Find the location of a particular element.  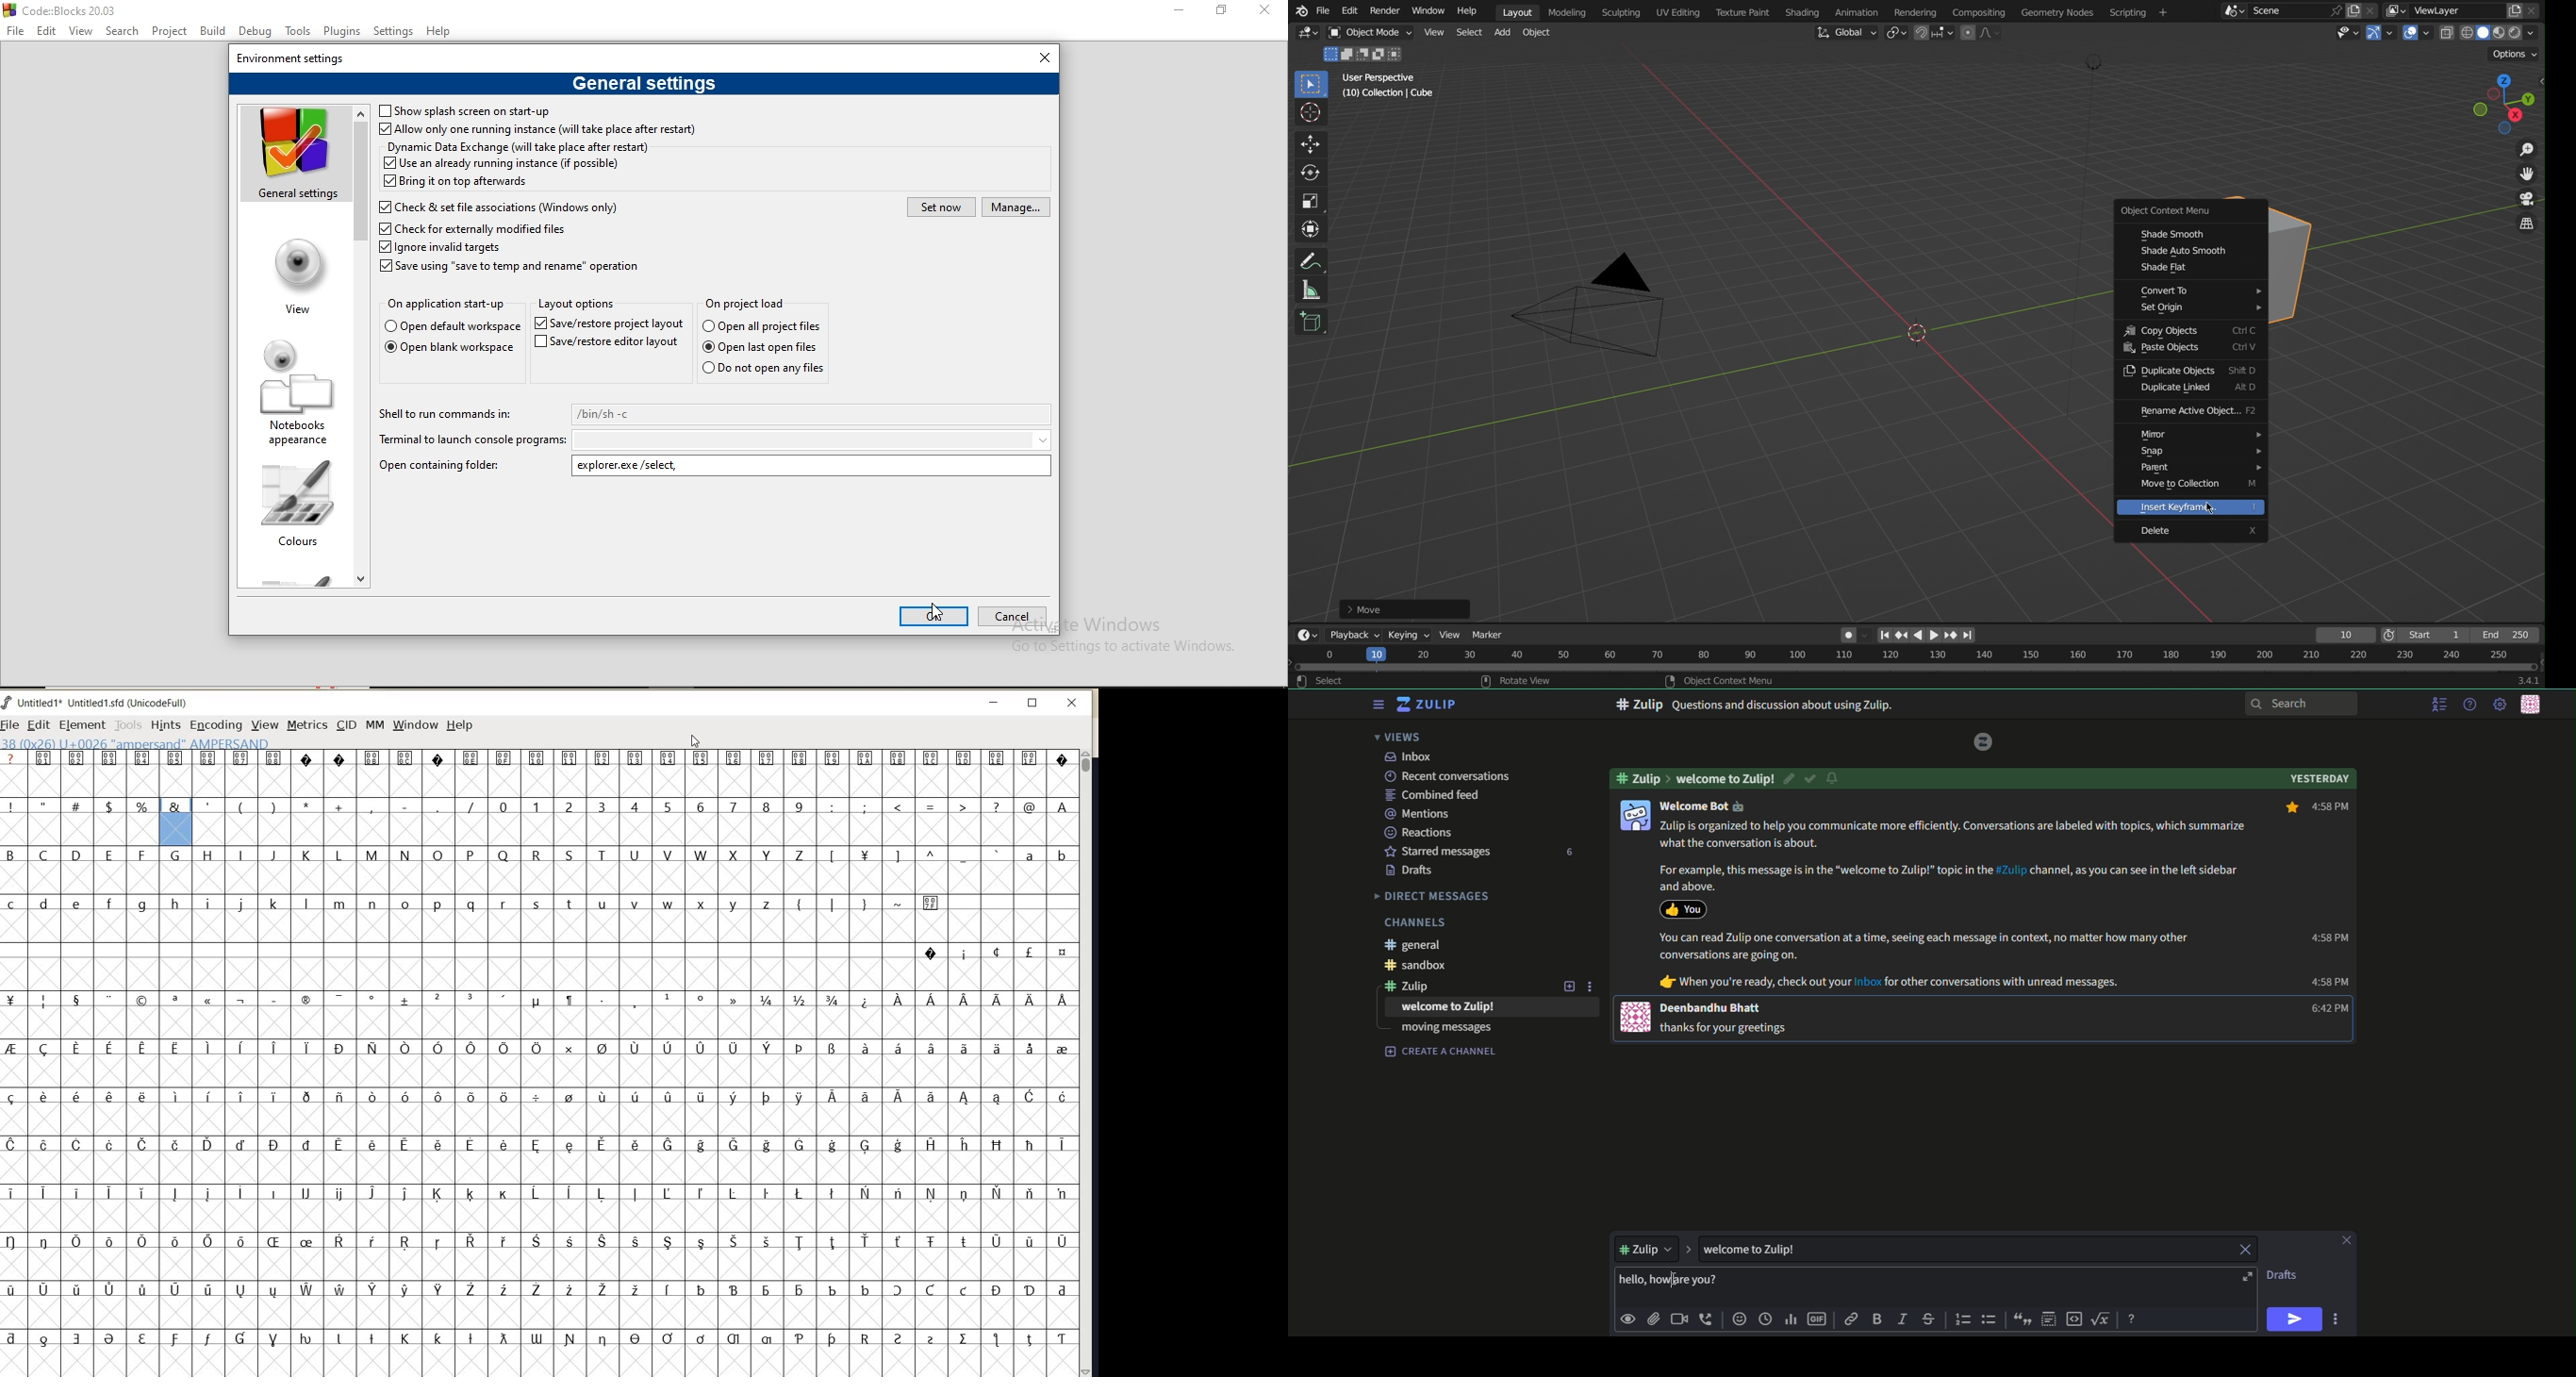

Insert Keyframe is located at coordinates (2191, 508).